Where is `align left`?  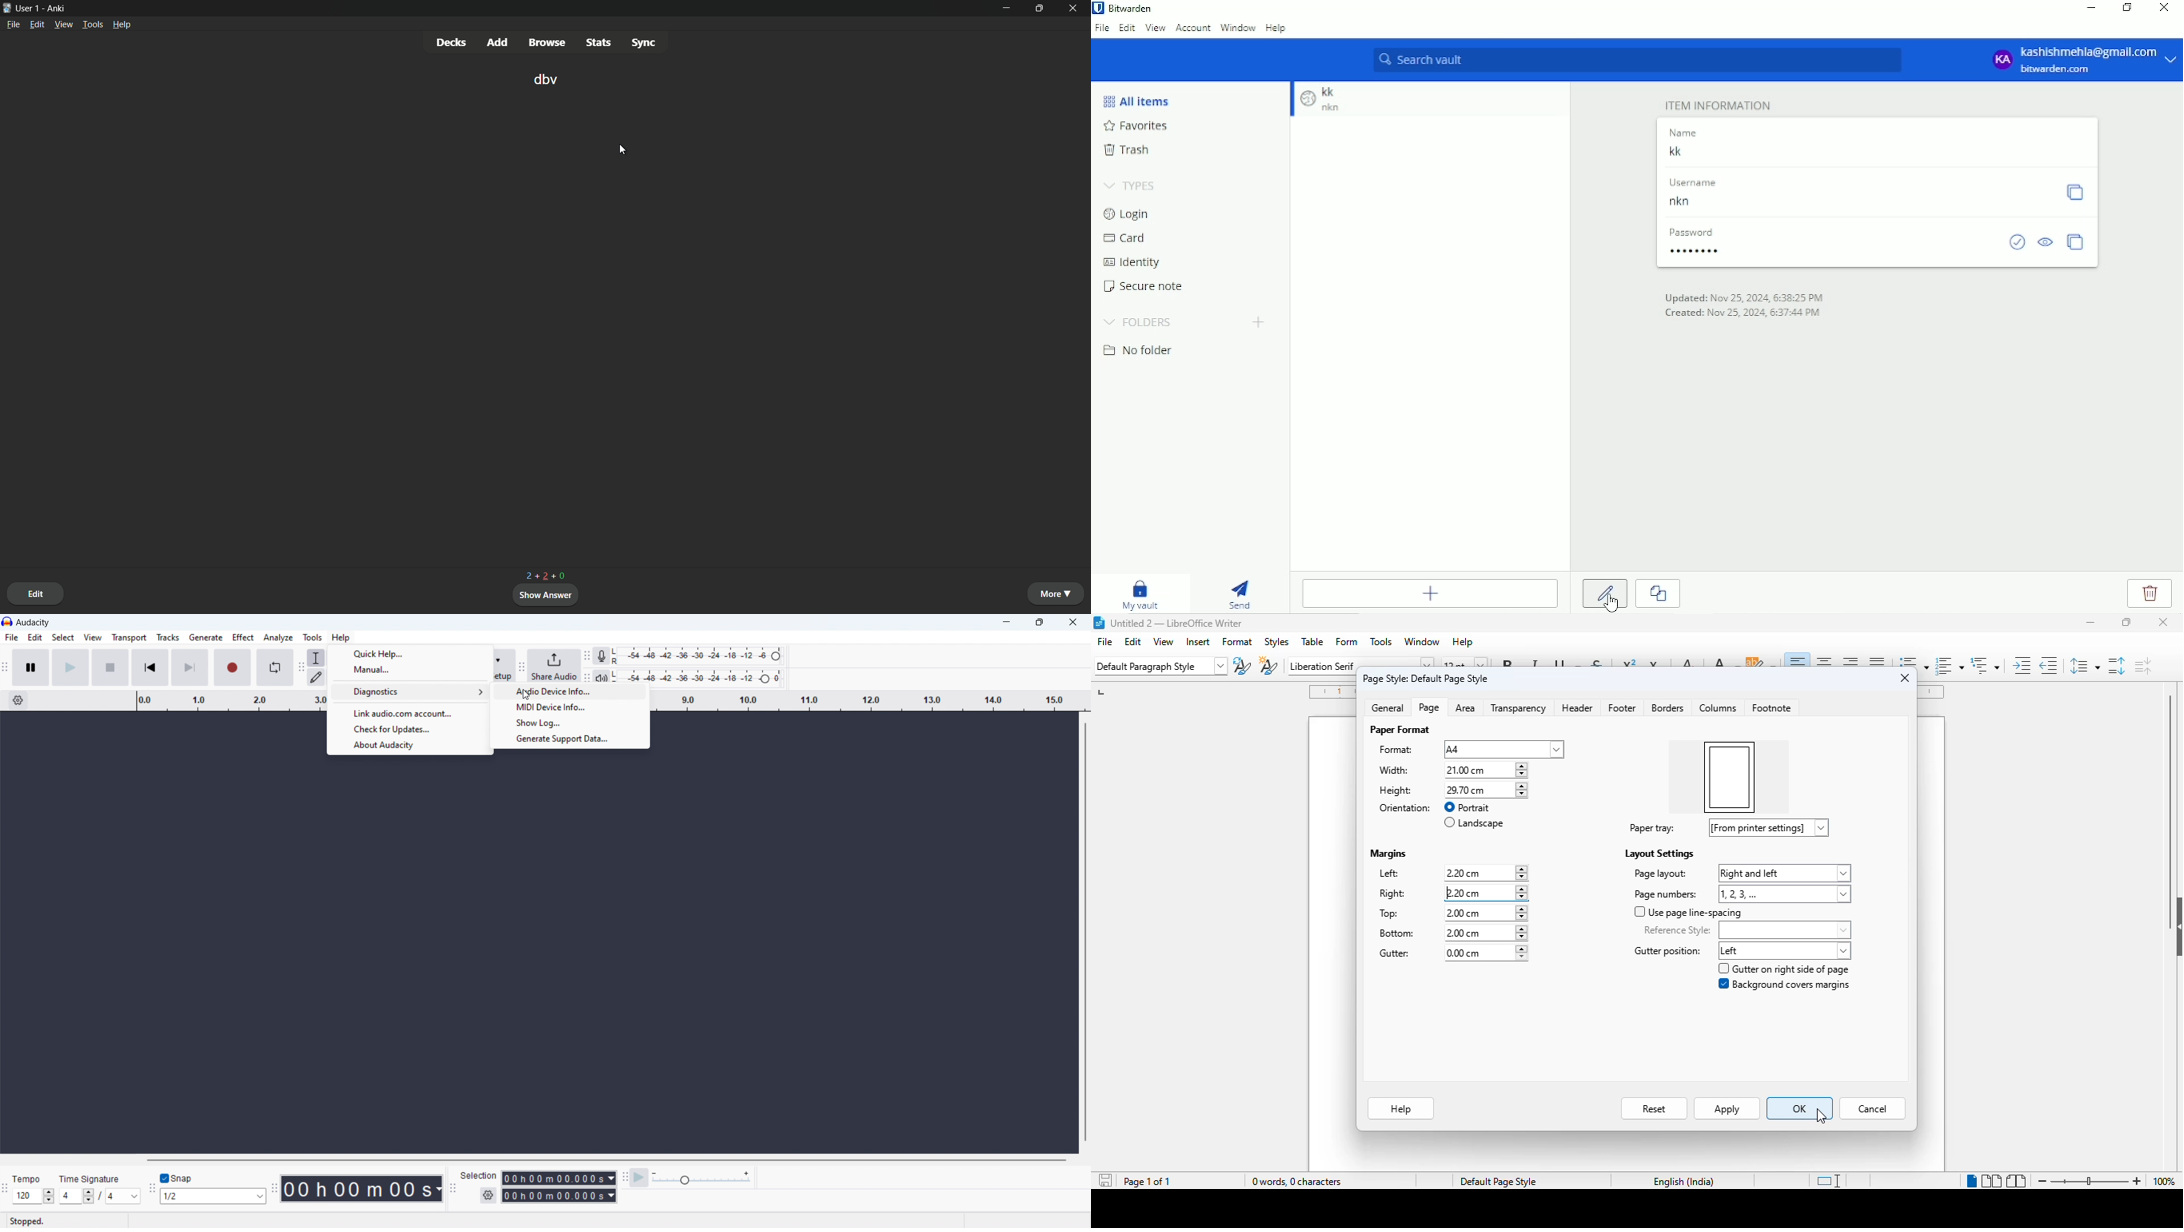 align left is located at coordinates (1798, 661).